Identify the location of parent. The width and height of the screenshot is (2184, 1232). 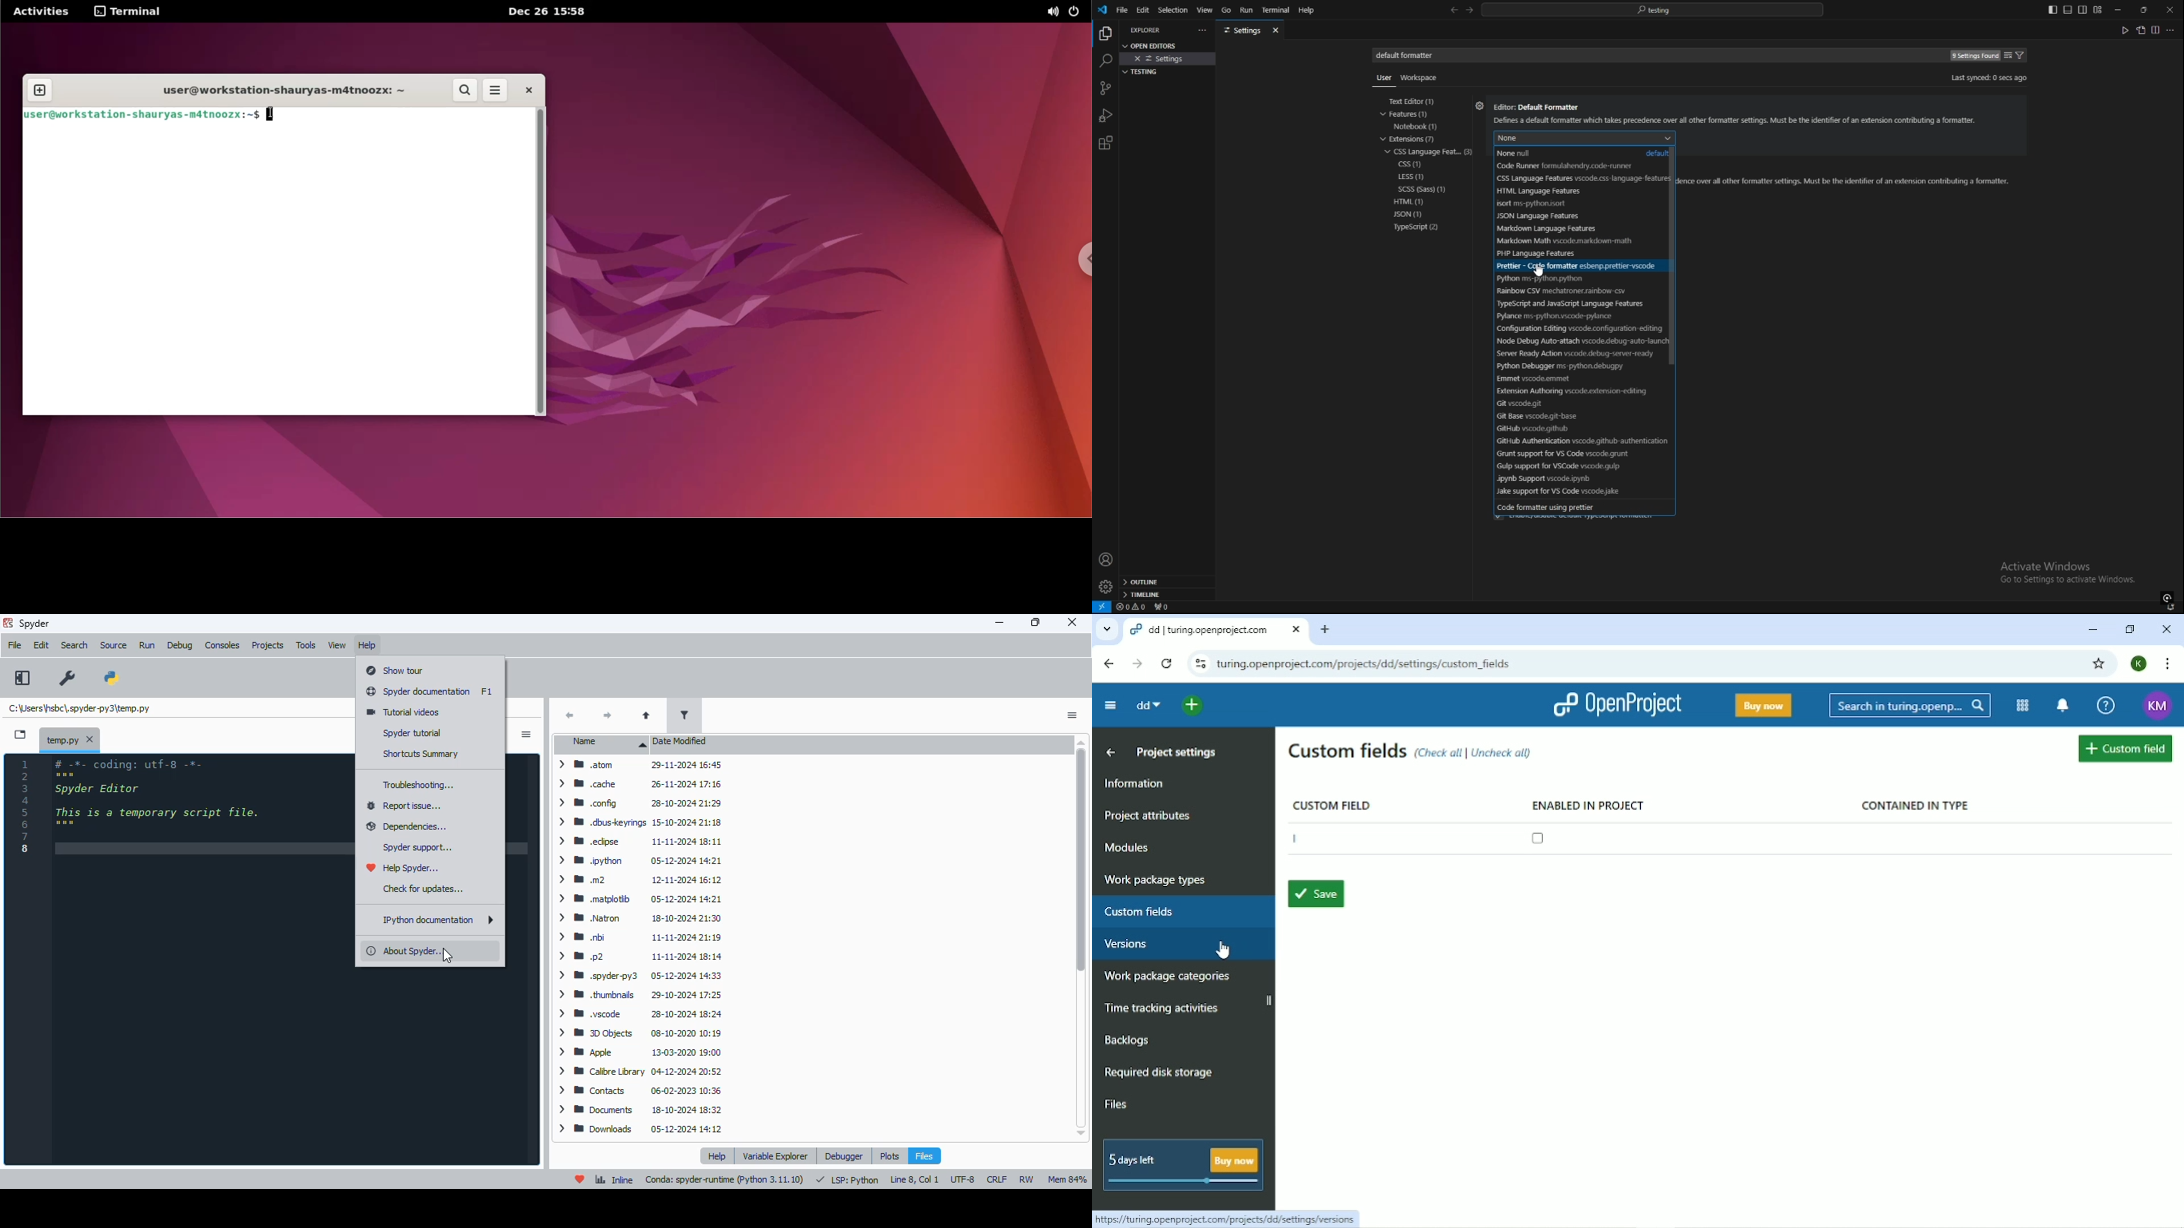
(647, 716).